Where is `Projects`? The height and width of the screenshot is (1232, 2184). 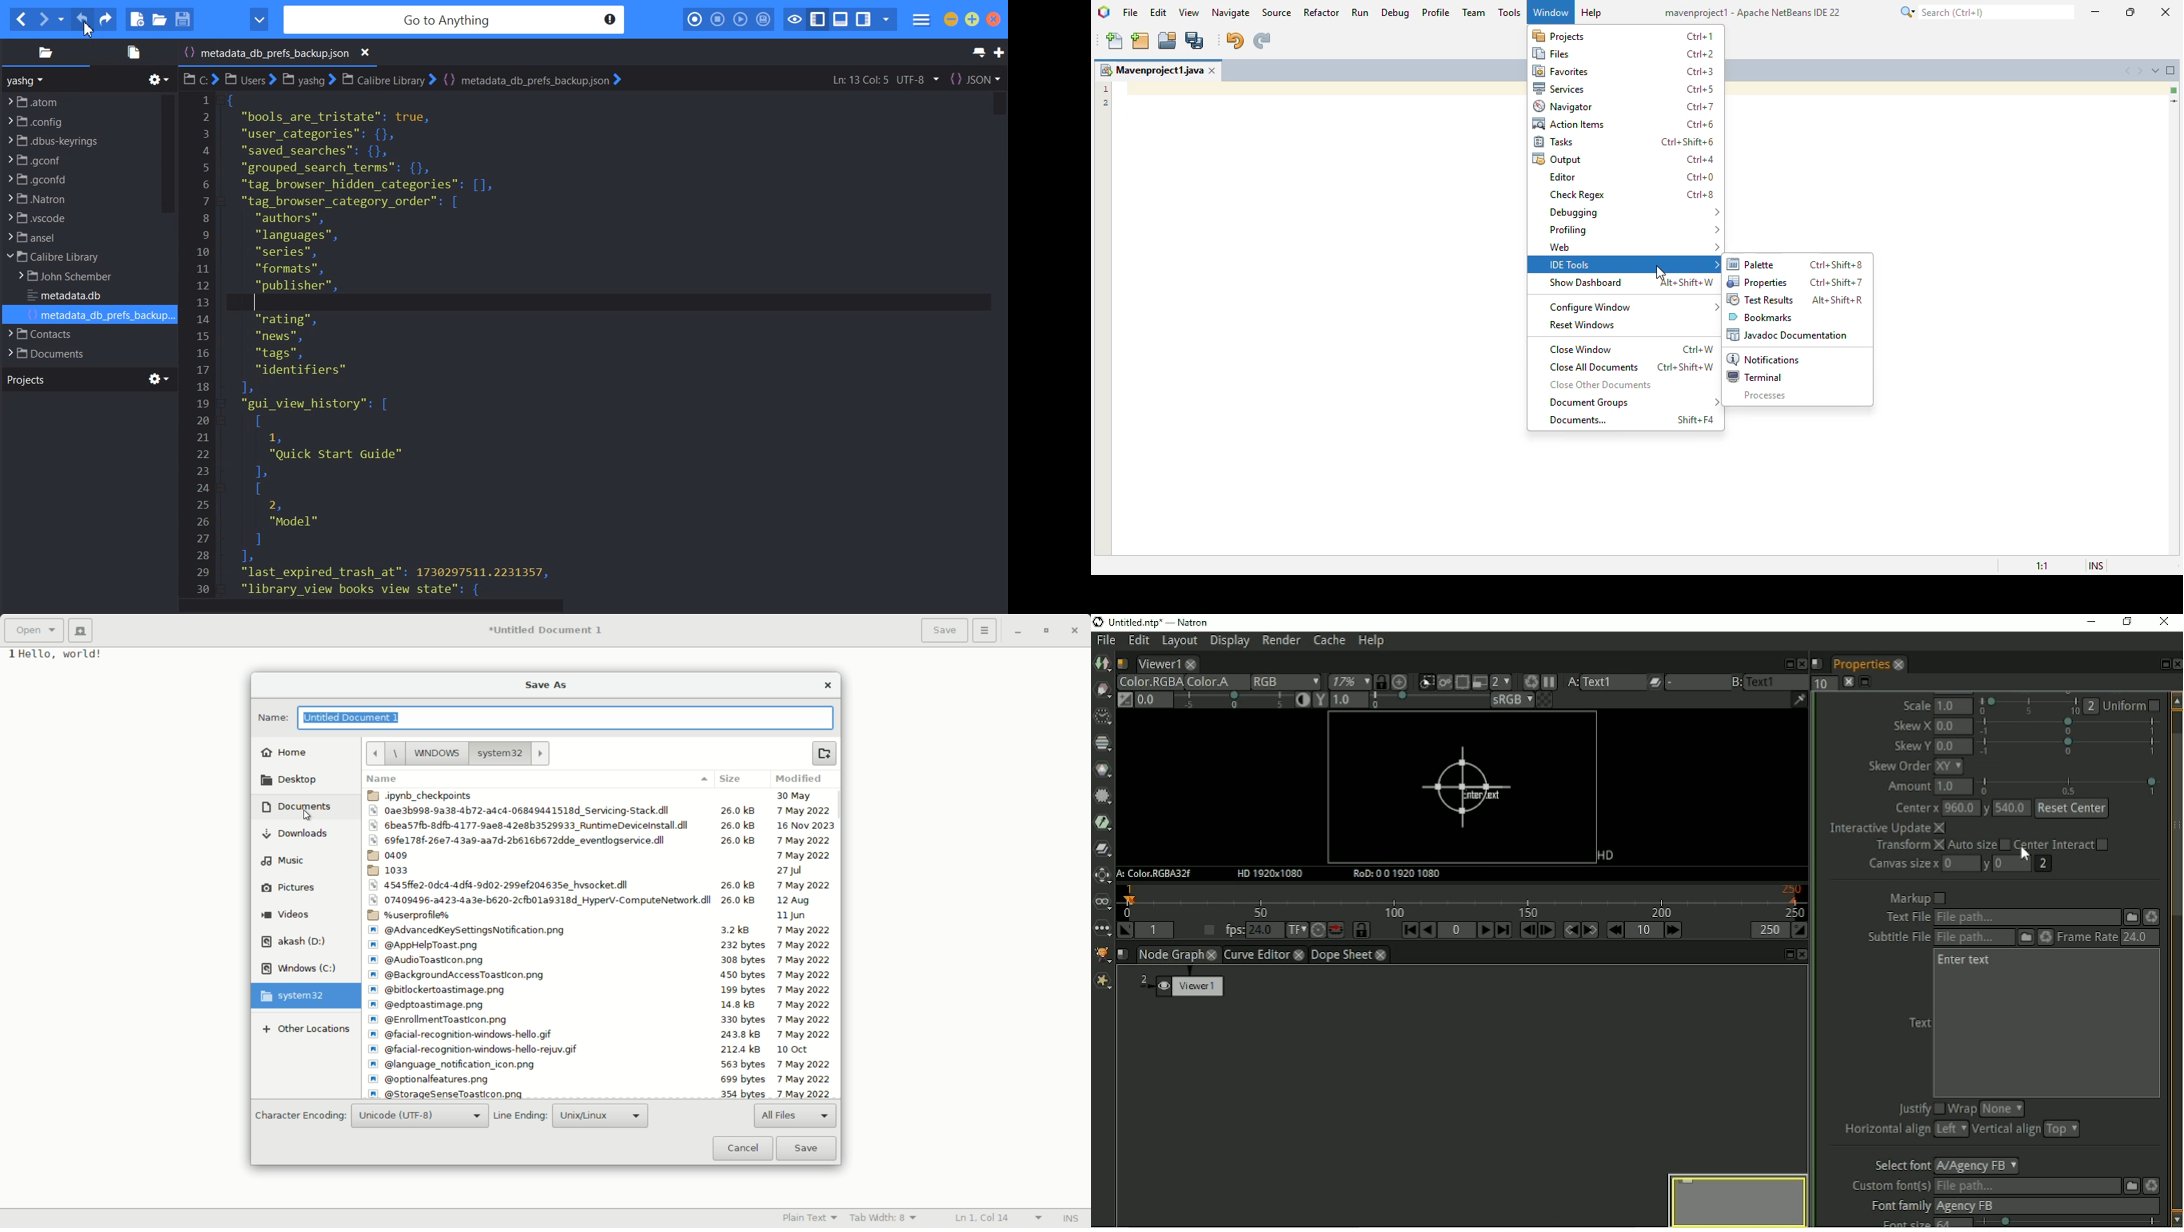 Projects is located at coordinates (25, 379).